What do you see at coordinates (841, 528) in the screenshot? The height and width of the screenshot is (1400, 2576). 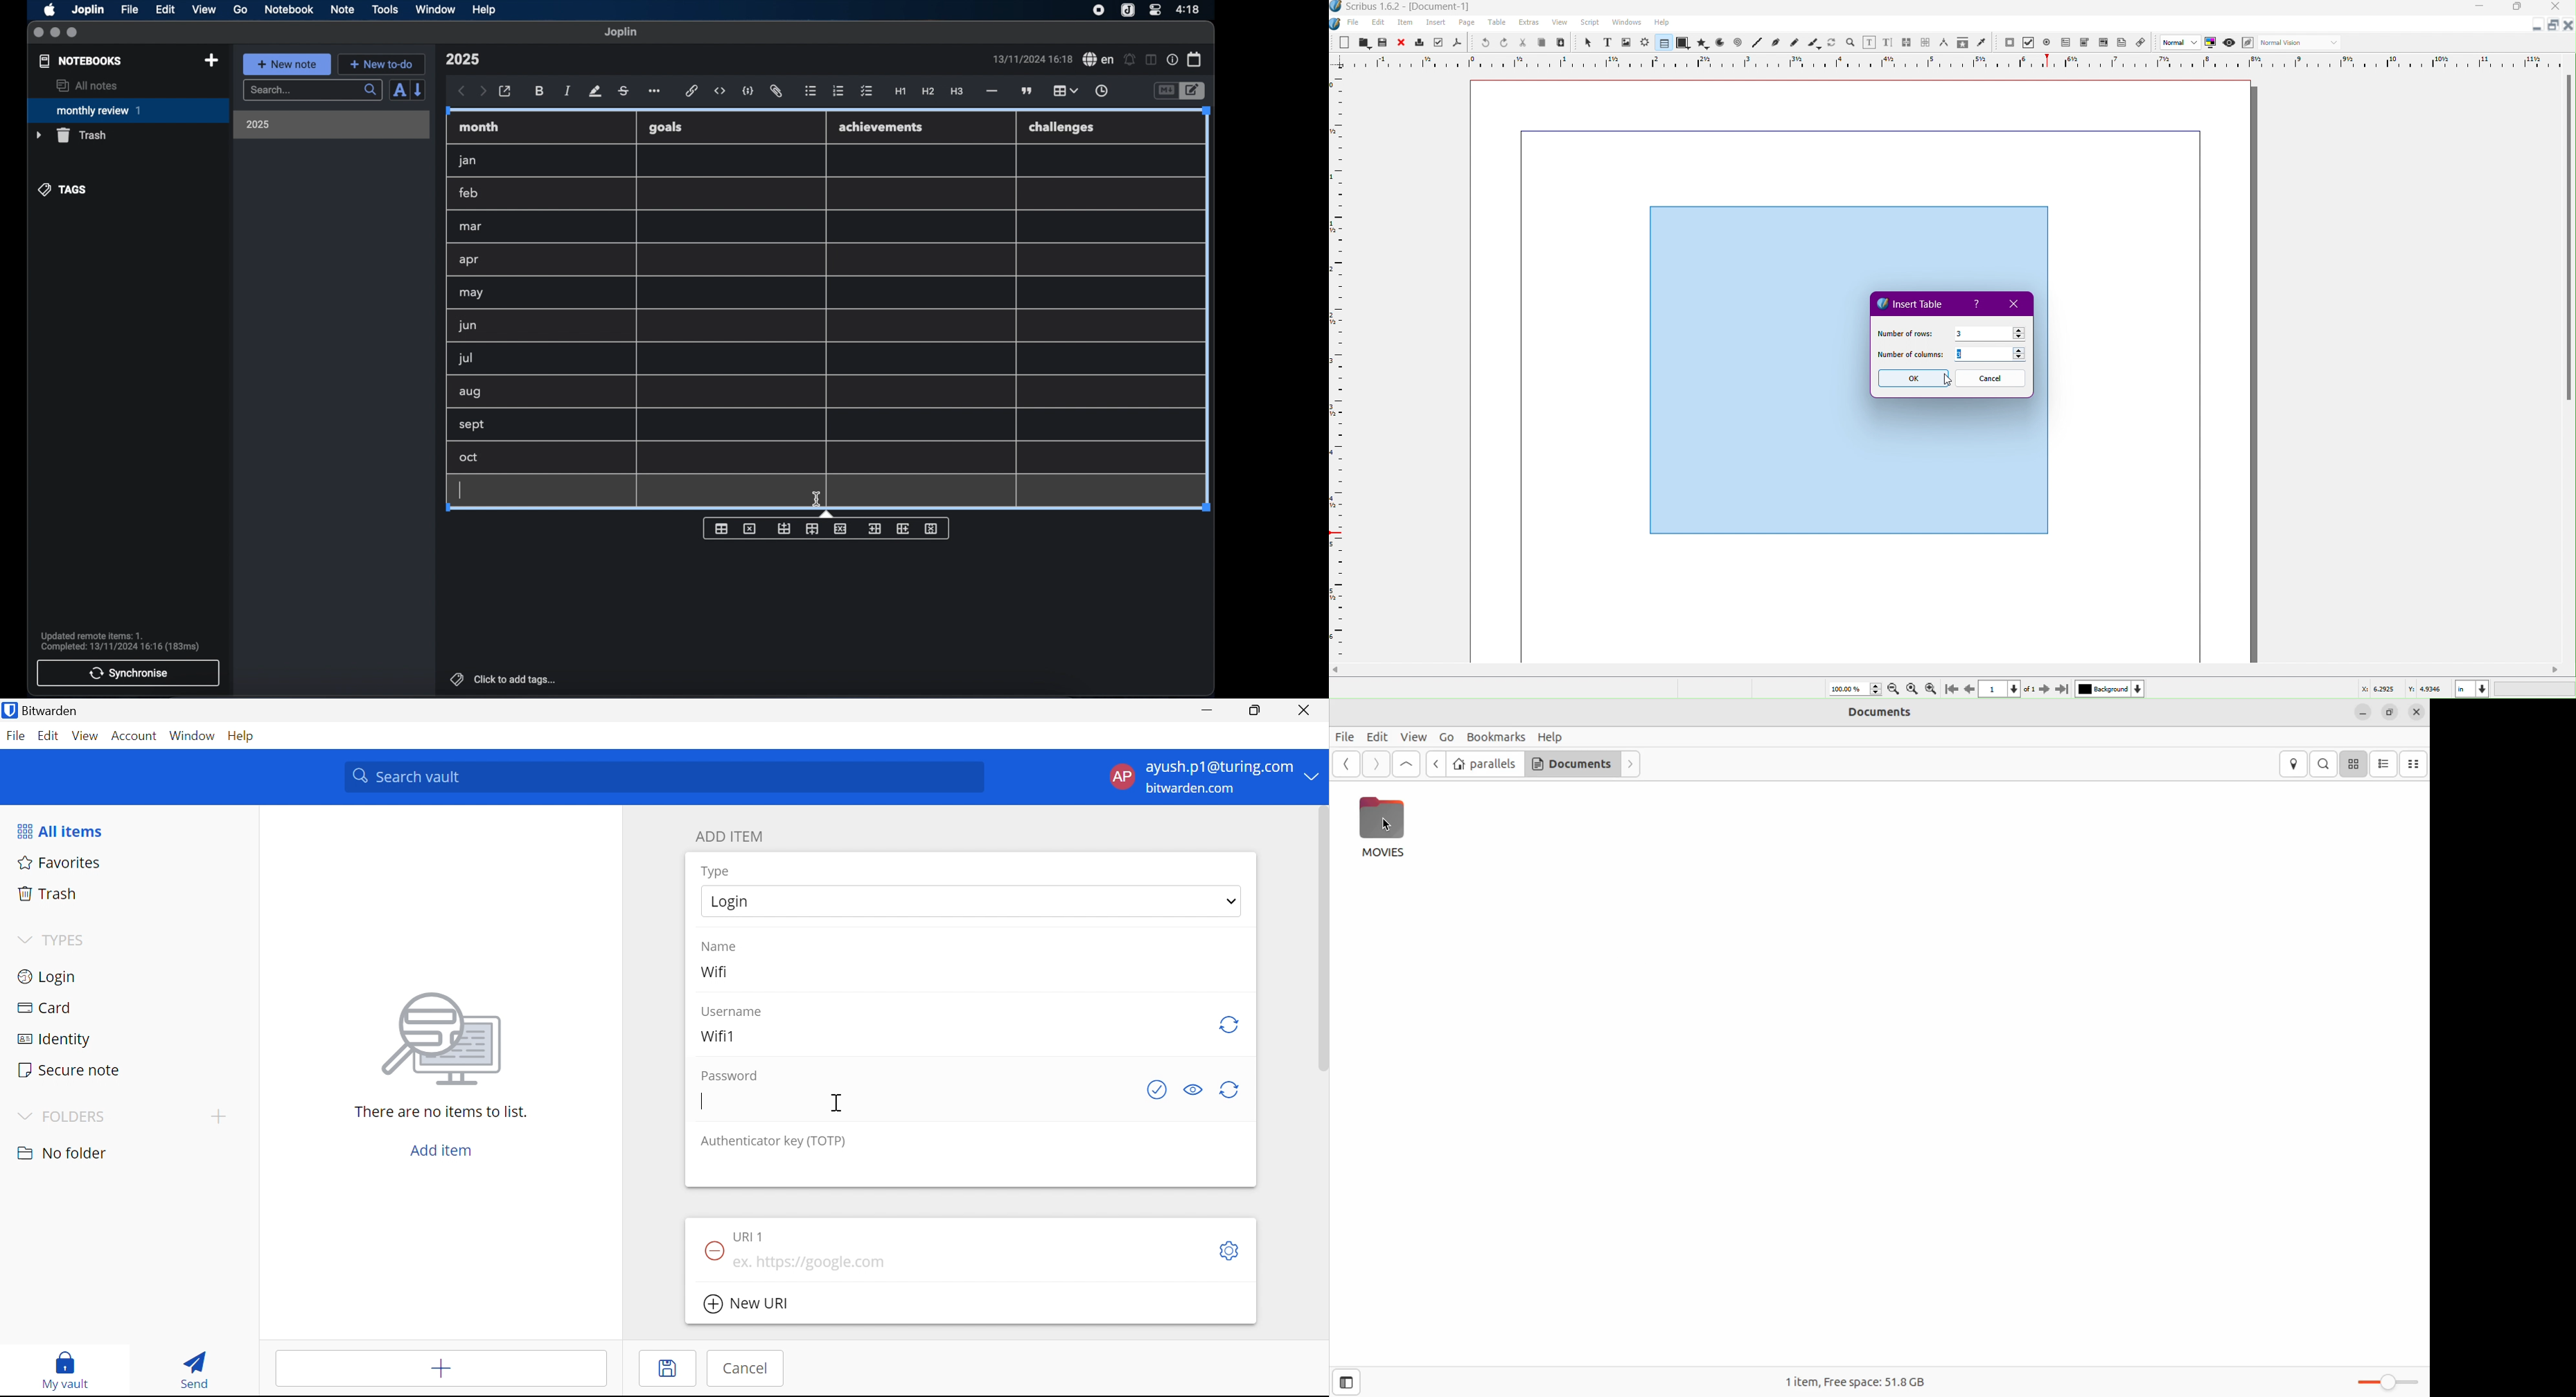 I see `delete row` at bounding box center [841, 528].